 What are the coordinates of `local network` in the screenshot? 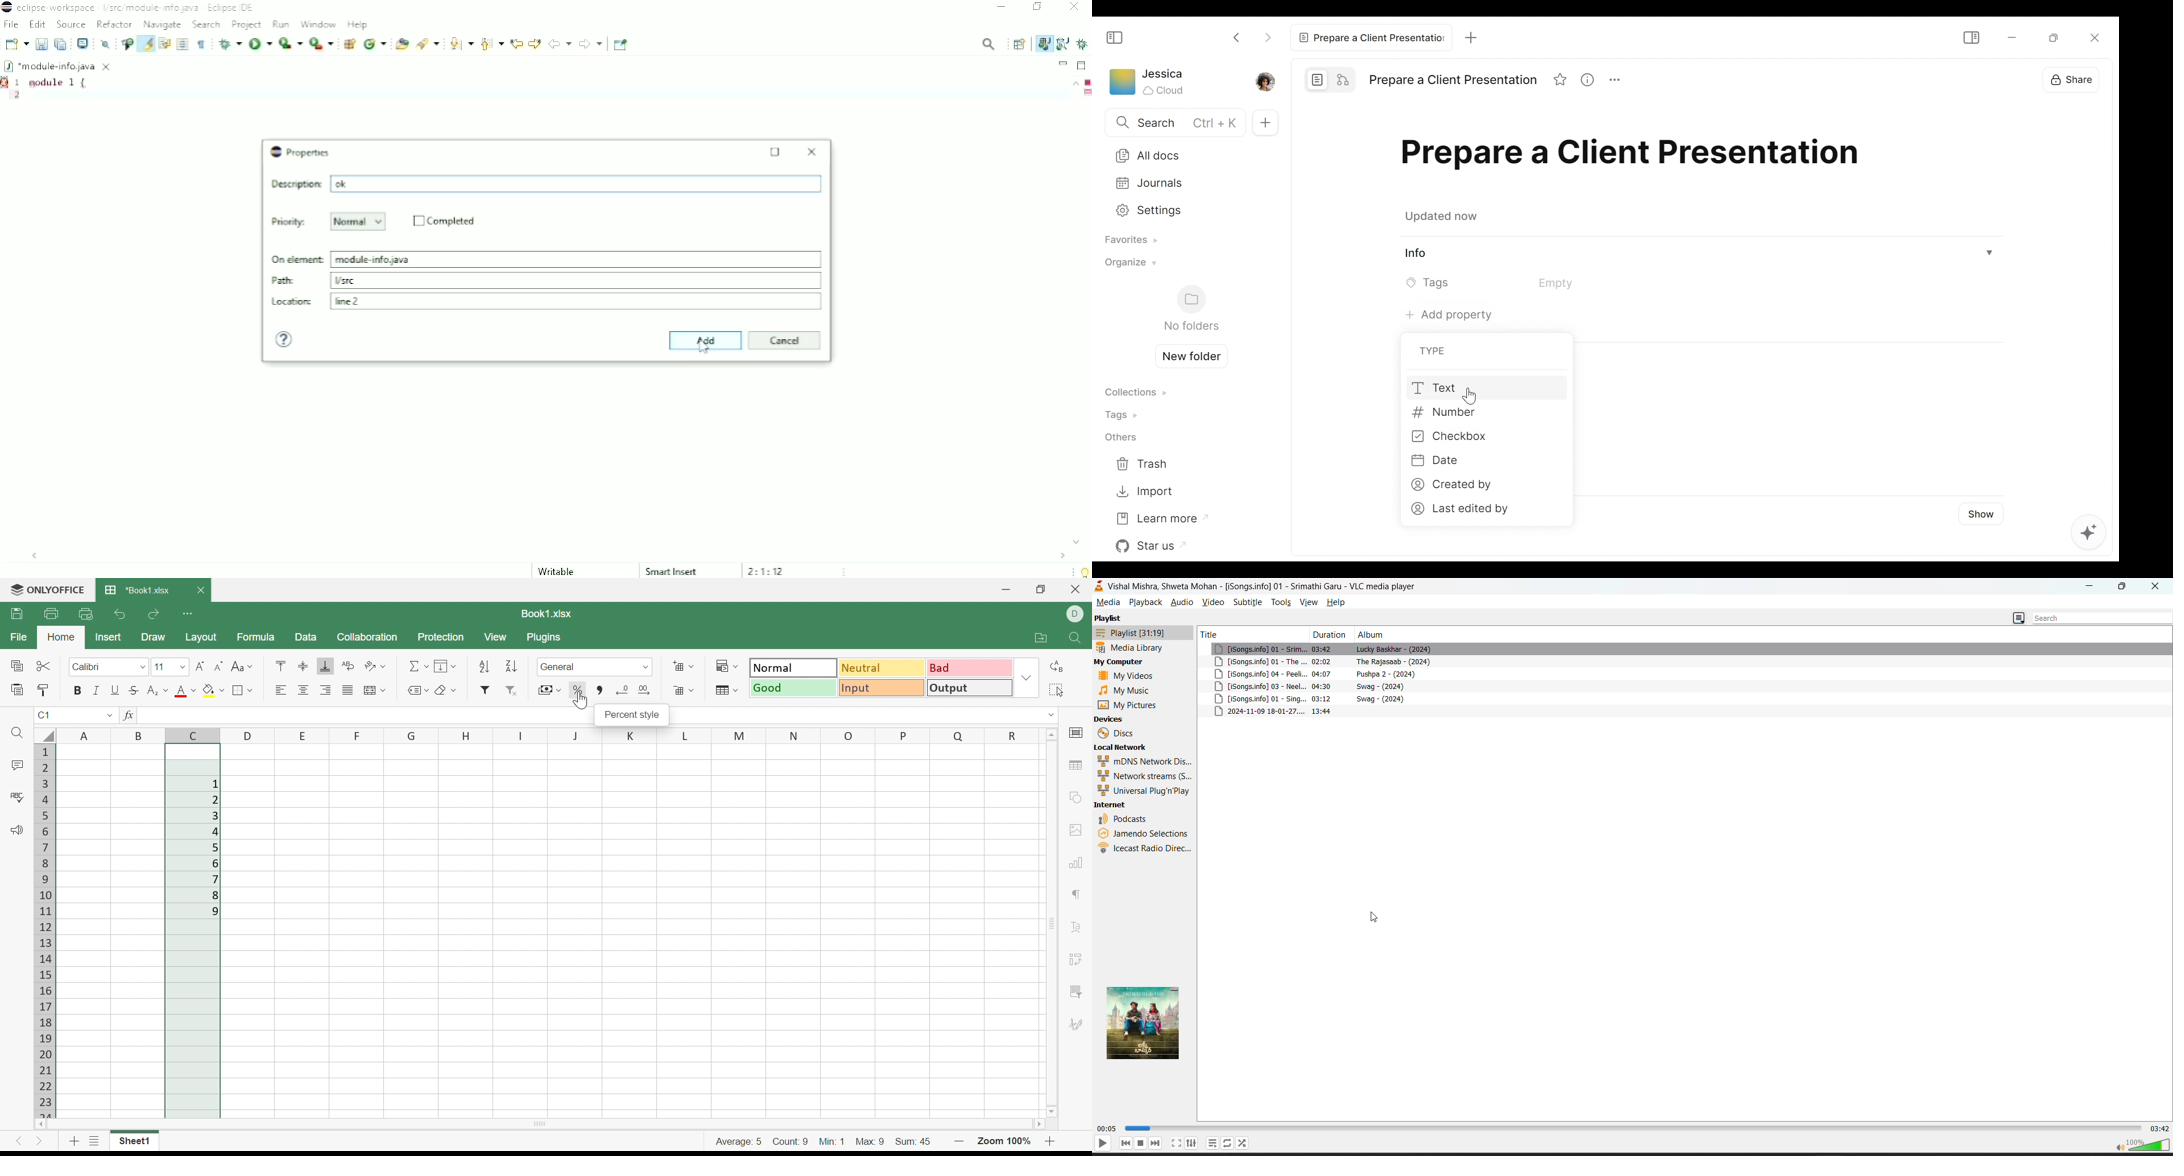 It's located at (1125, 748).